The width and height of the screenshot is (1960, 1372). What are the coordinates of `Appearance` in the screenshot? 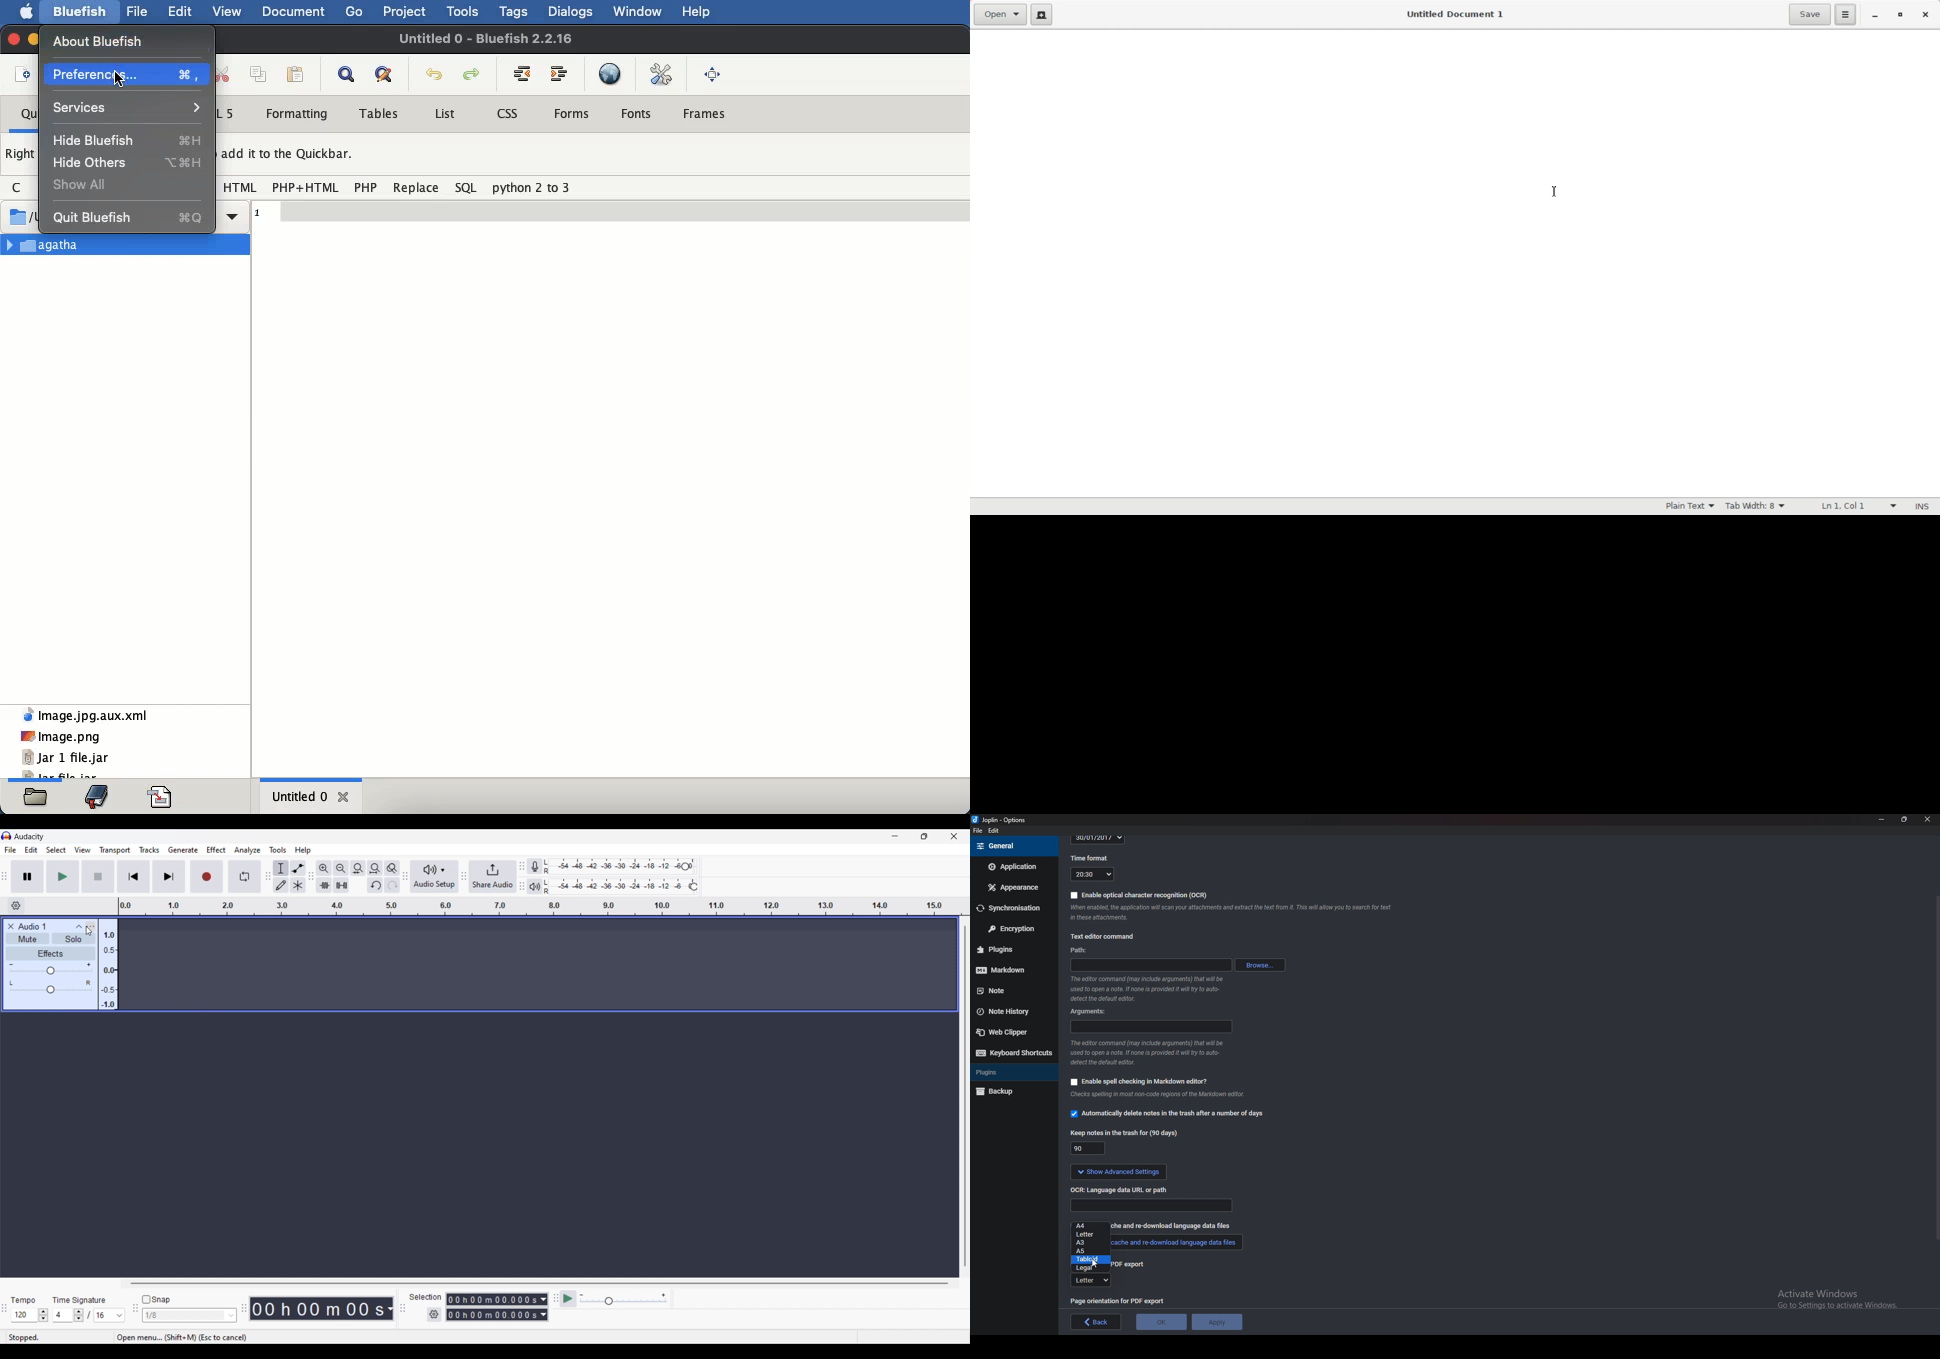 It's located at (1012, 888).